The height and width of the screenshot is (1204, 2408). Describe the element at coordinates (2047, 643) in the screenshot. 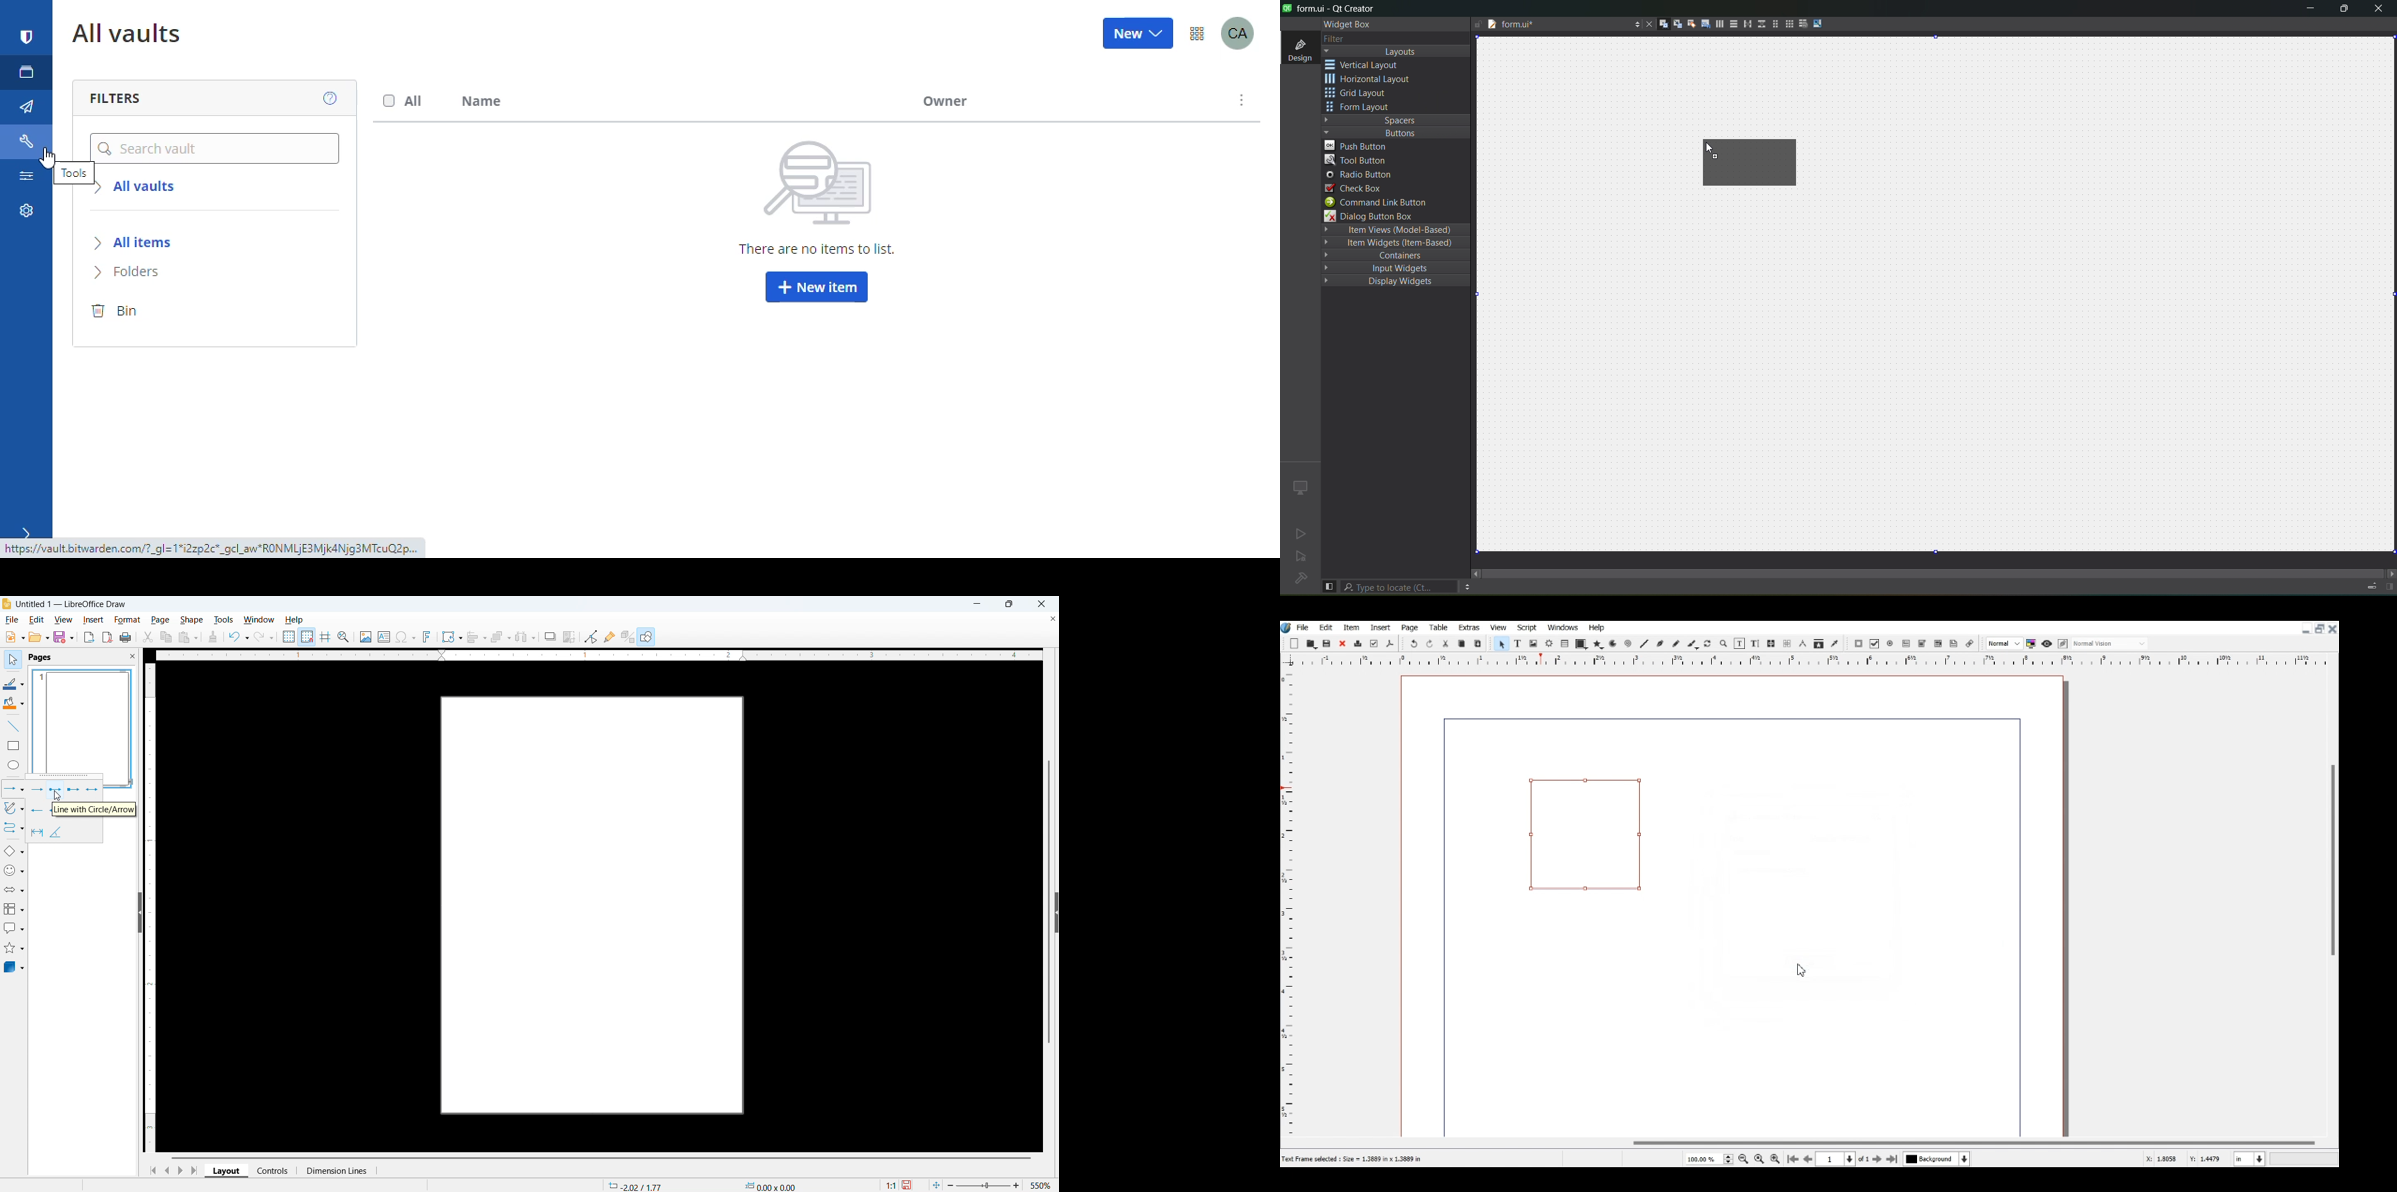

I see `Preview mode` at that location.